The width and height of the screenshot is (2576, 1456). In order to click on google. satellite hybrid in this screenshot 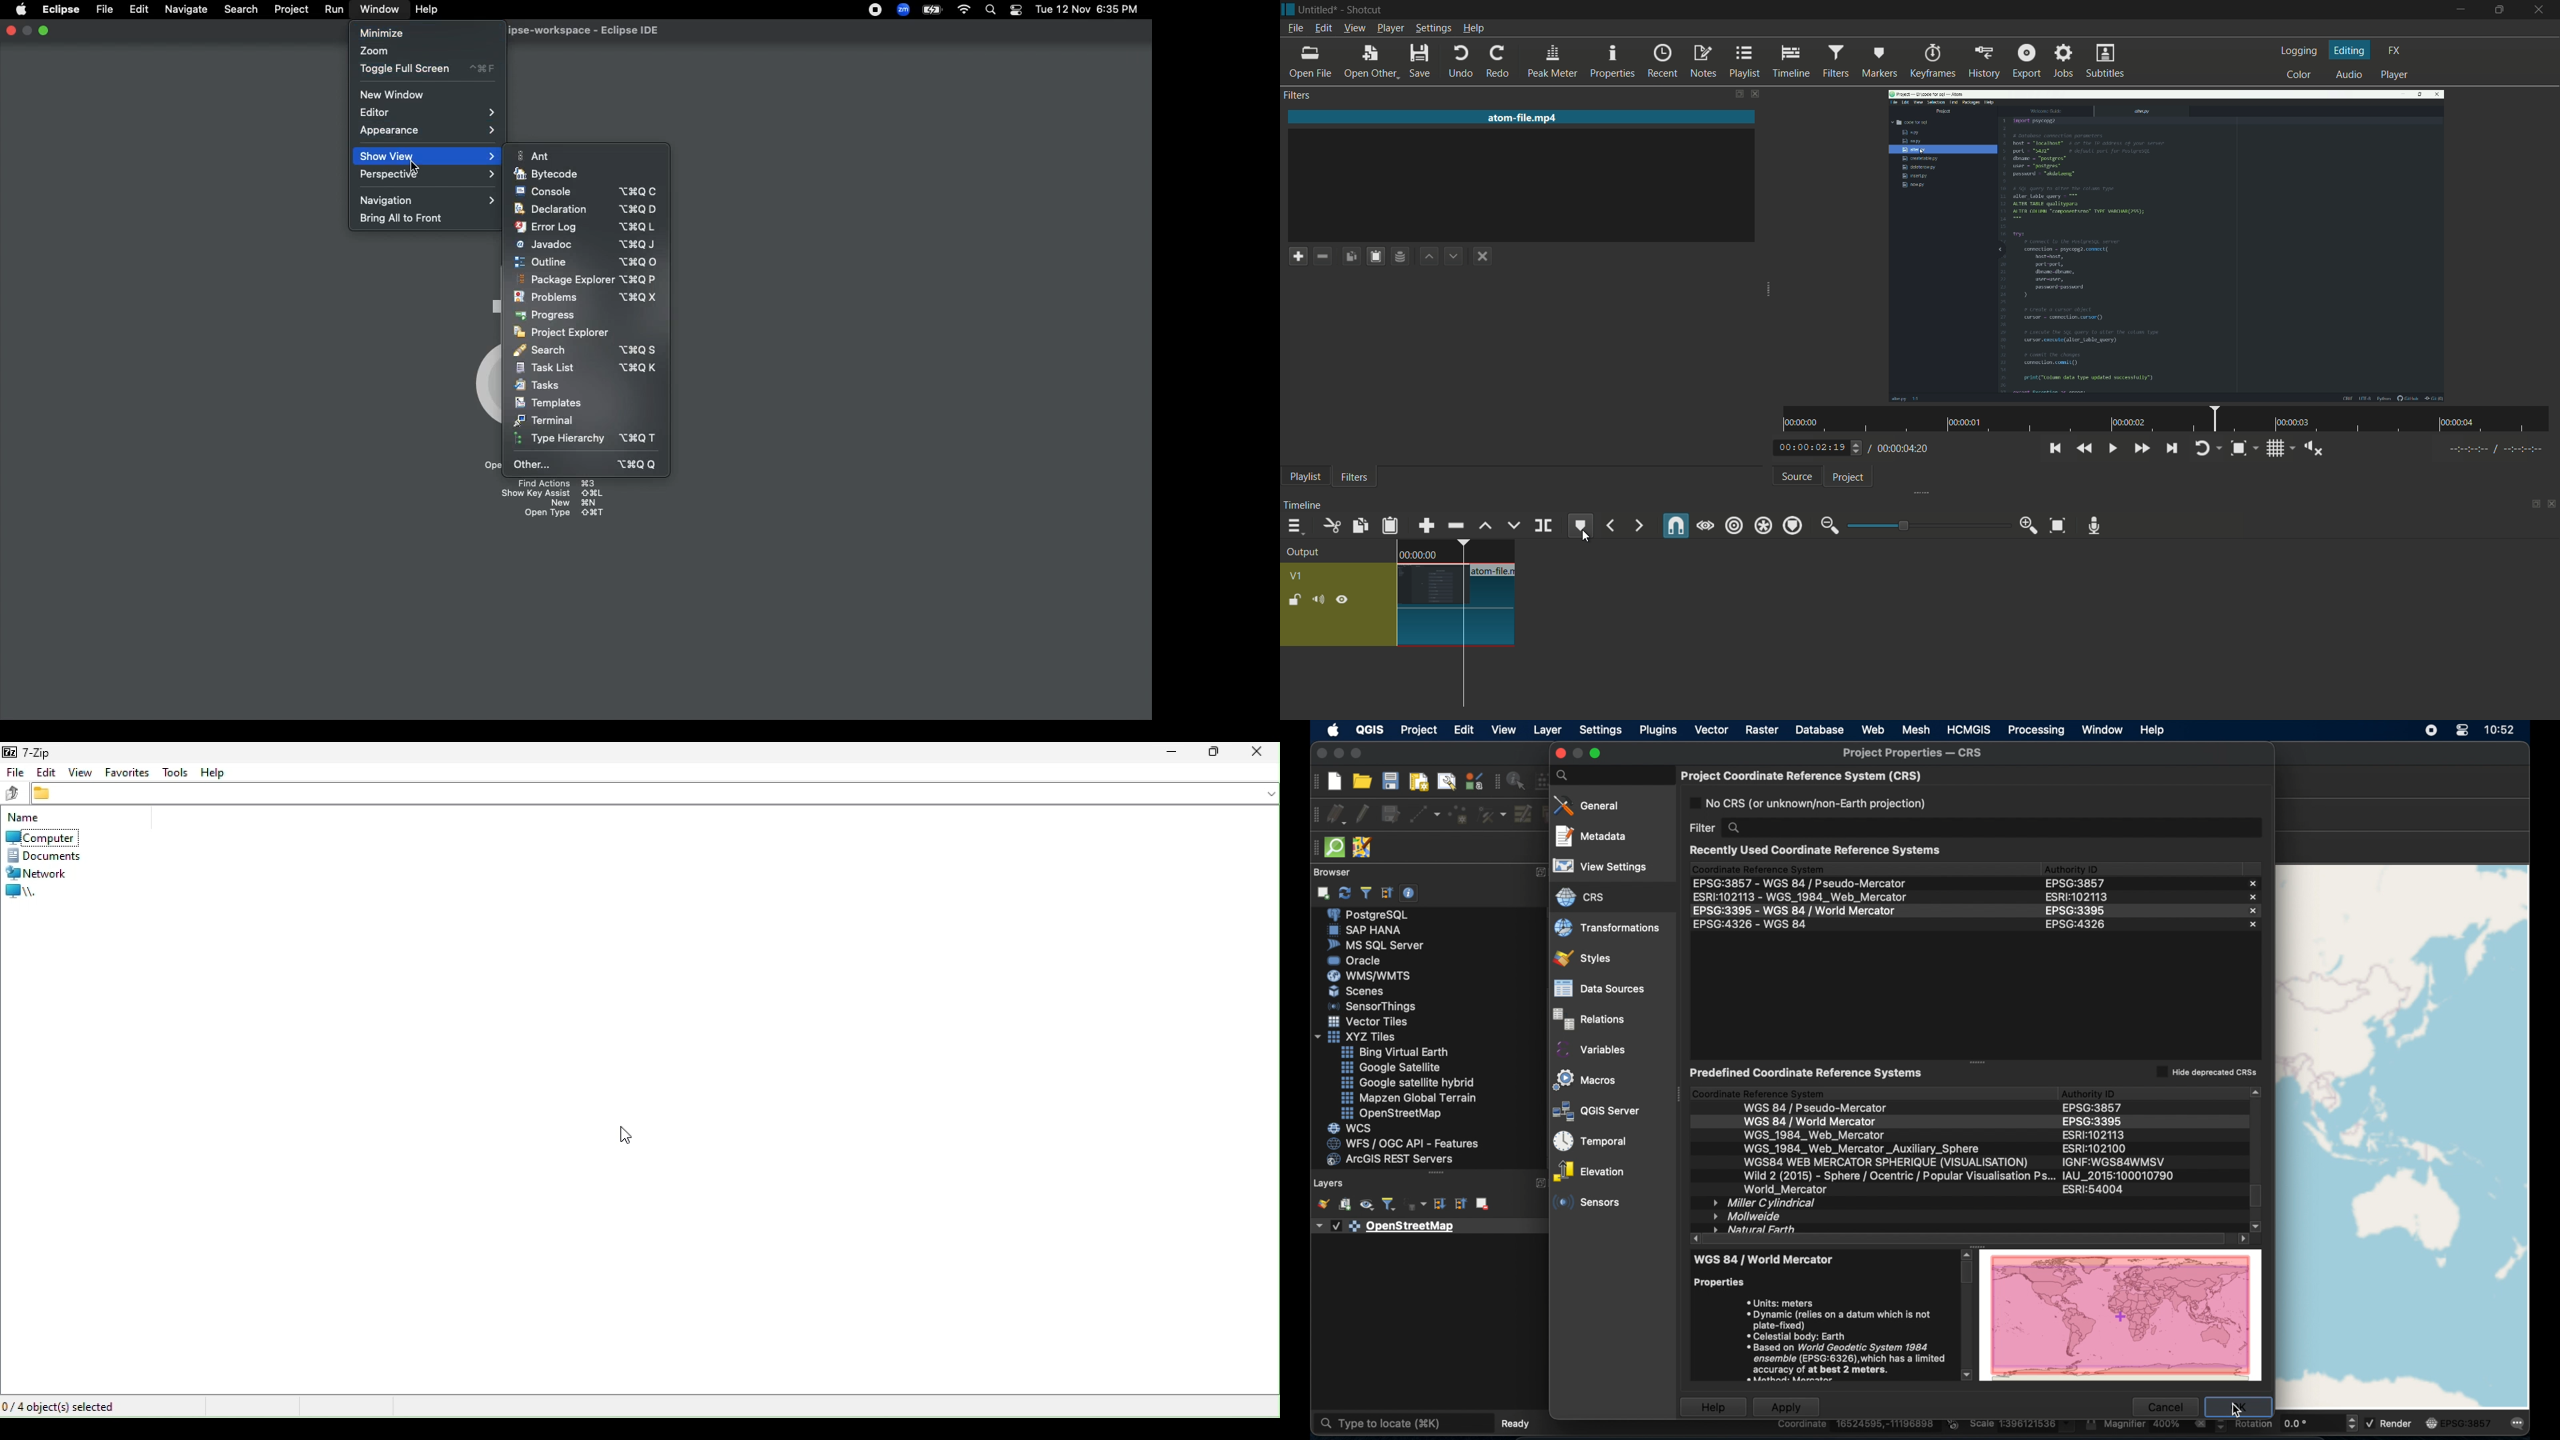, I will do `click(1407, 1084)`.